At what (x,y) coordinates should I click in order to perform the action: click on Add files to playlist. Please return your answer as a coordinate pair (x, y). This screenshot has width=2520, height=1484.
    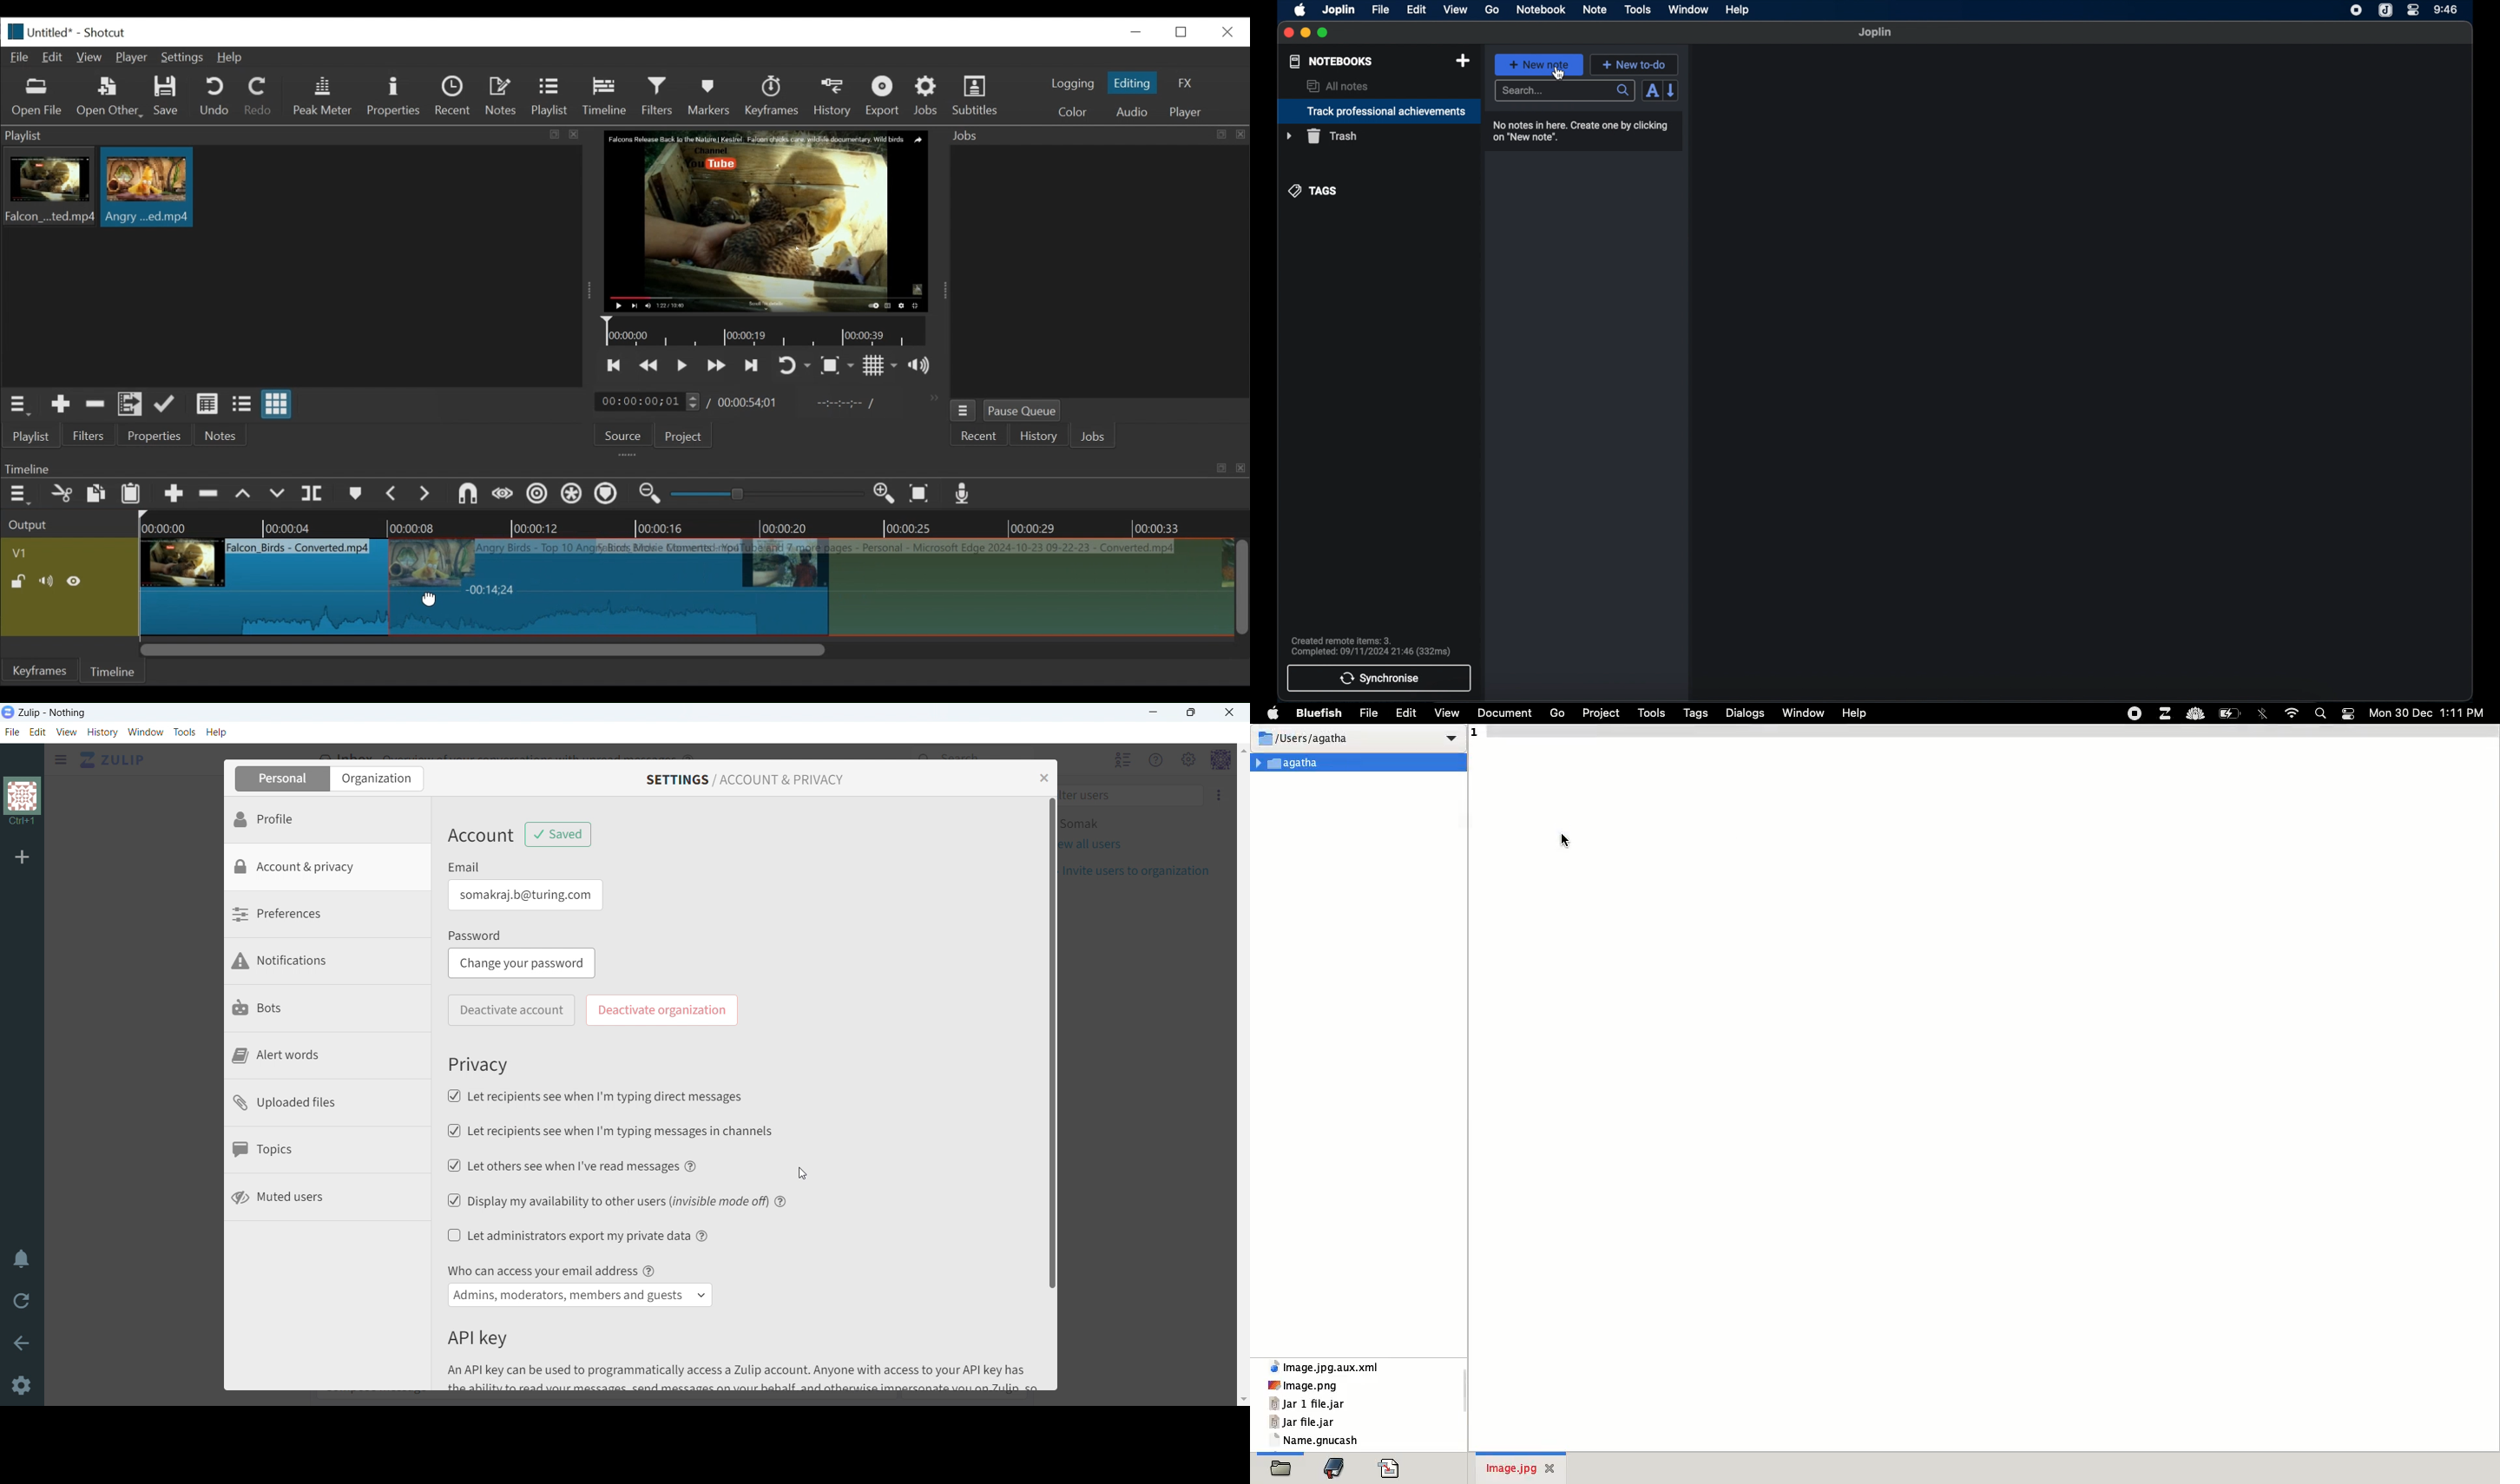
    Looking at the image, I should click on (130, 406).